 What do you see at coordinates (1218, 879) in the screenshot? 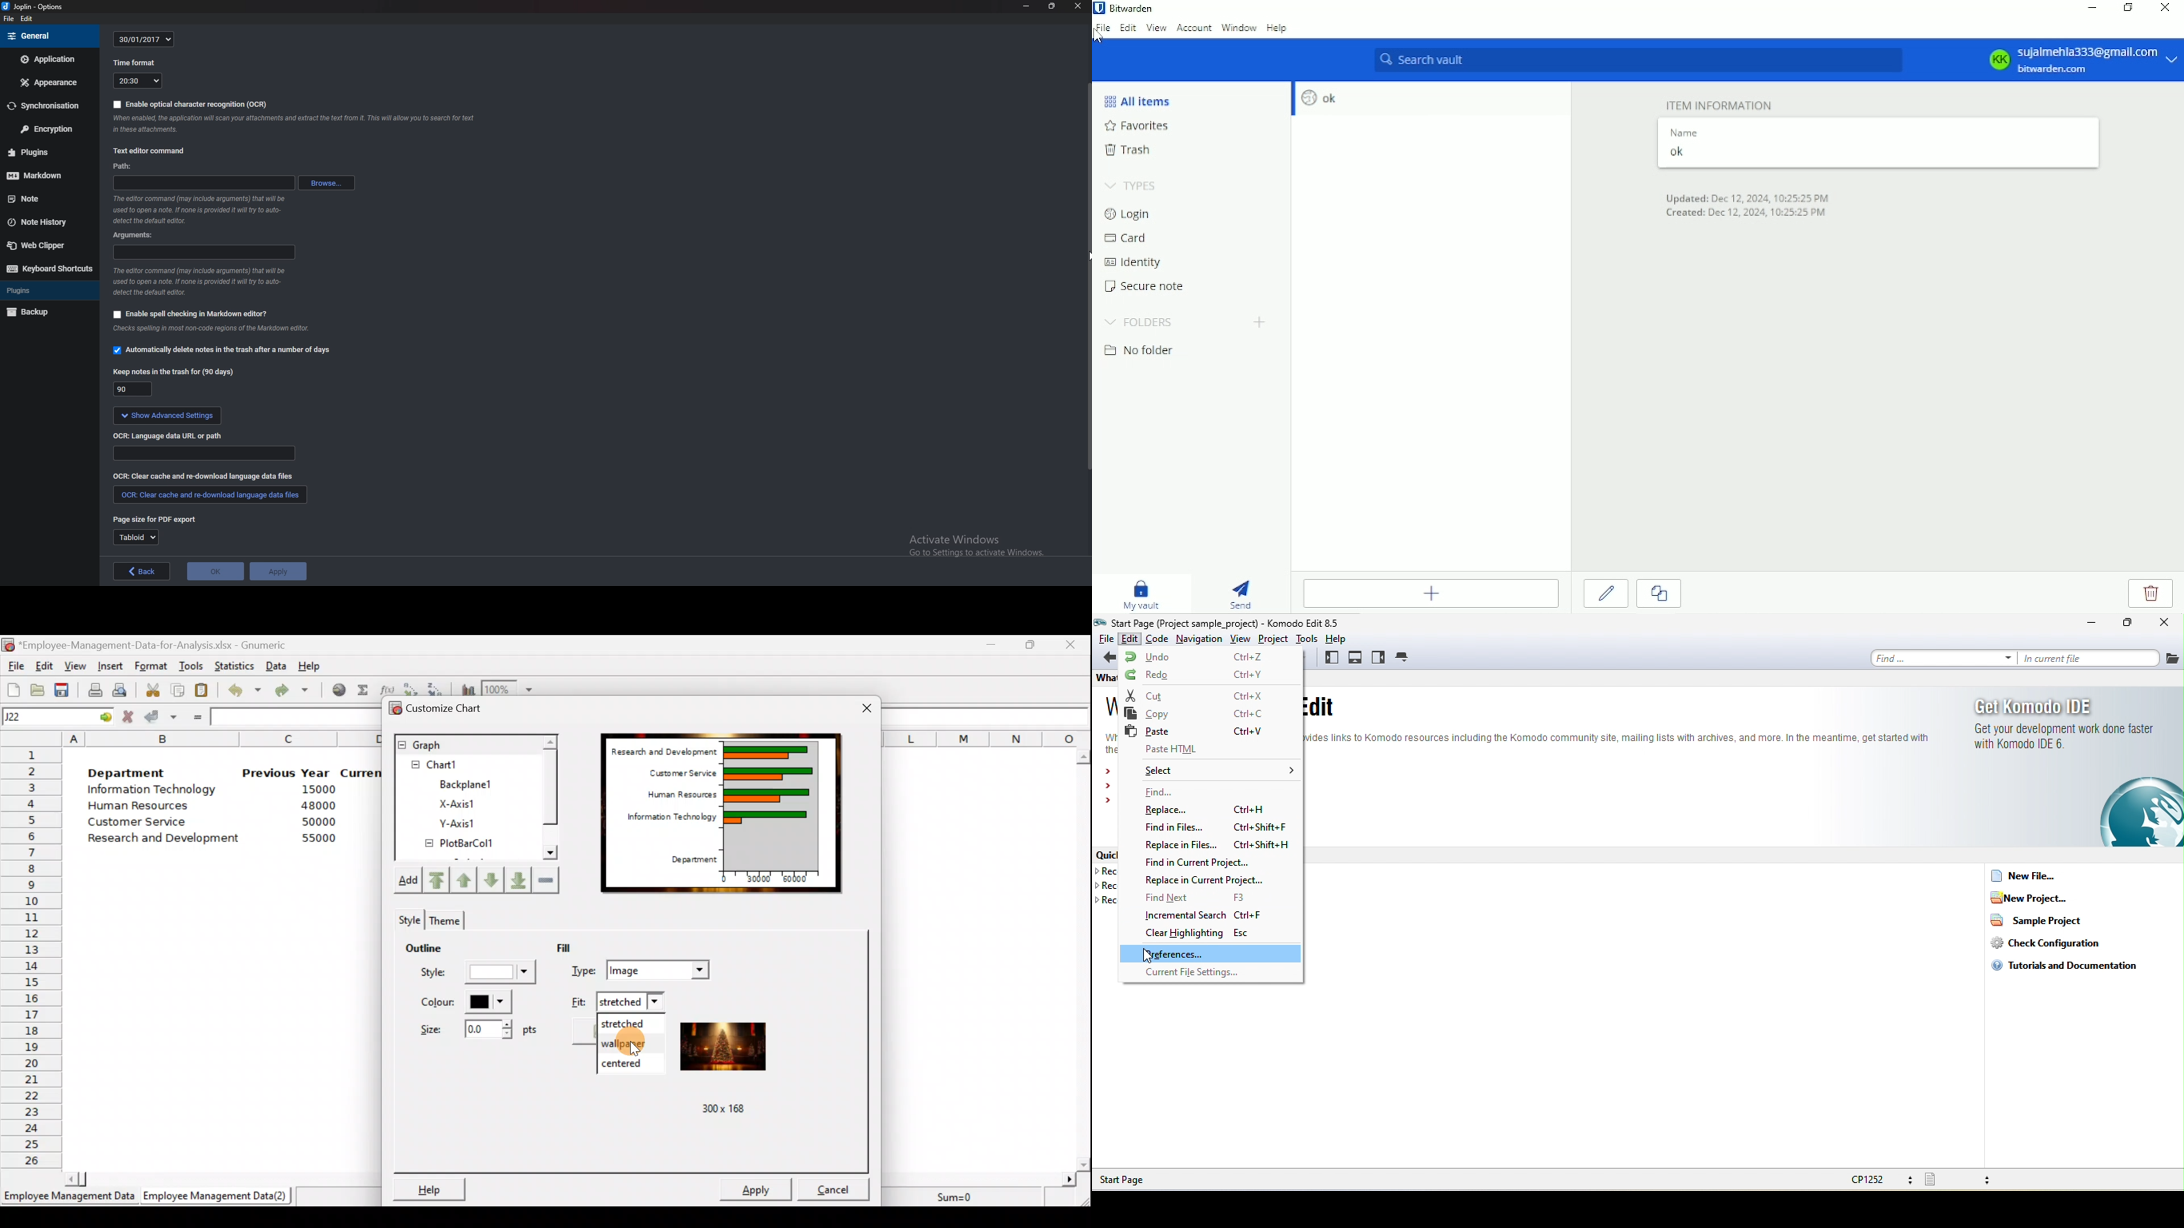
I see `replace in current project` at bounding box center [1218, 879].